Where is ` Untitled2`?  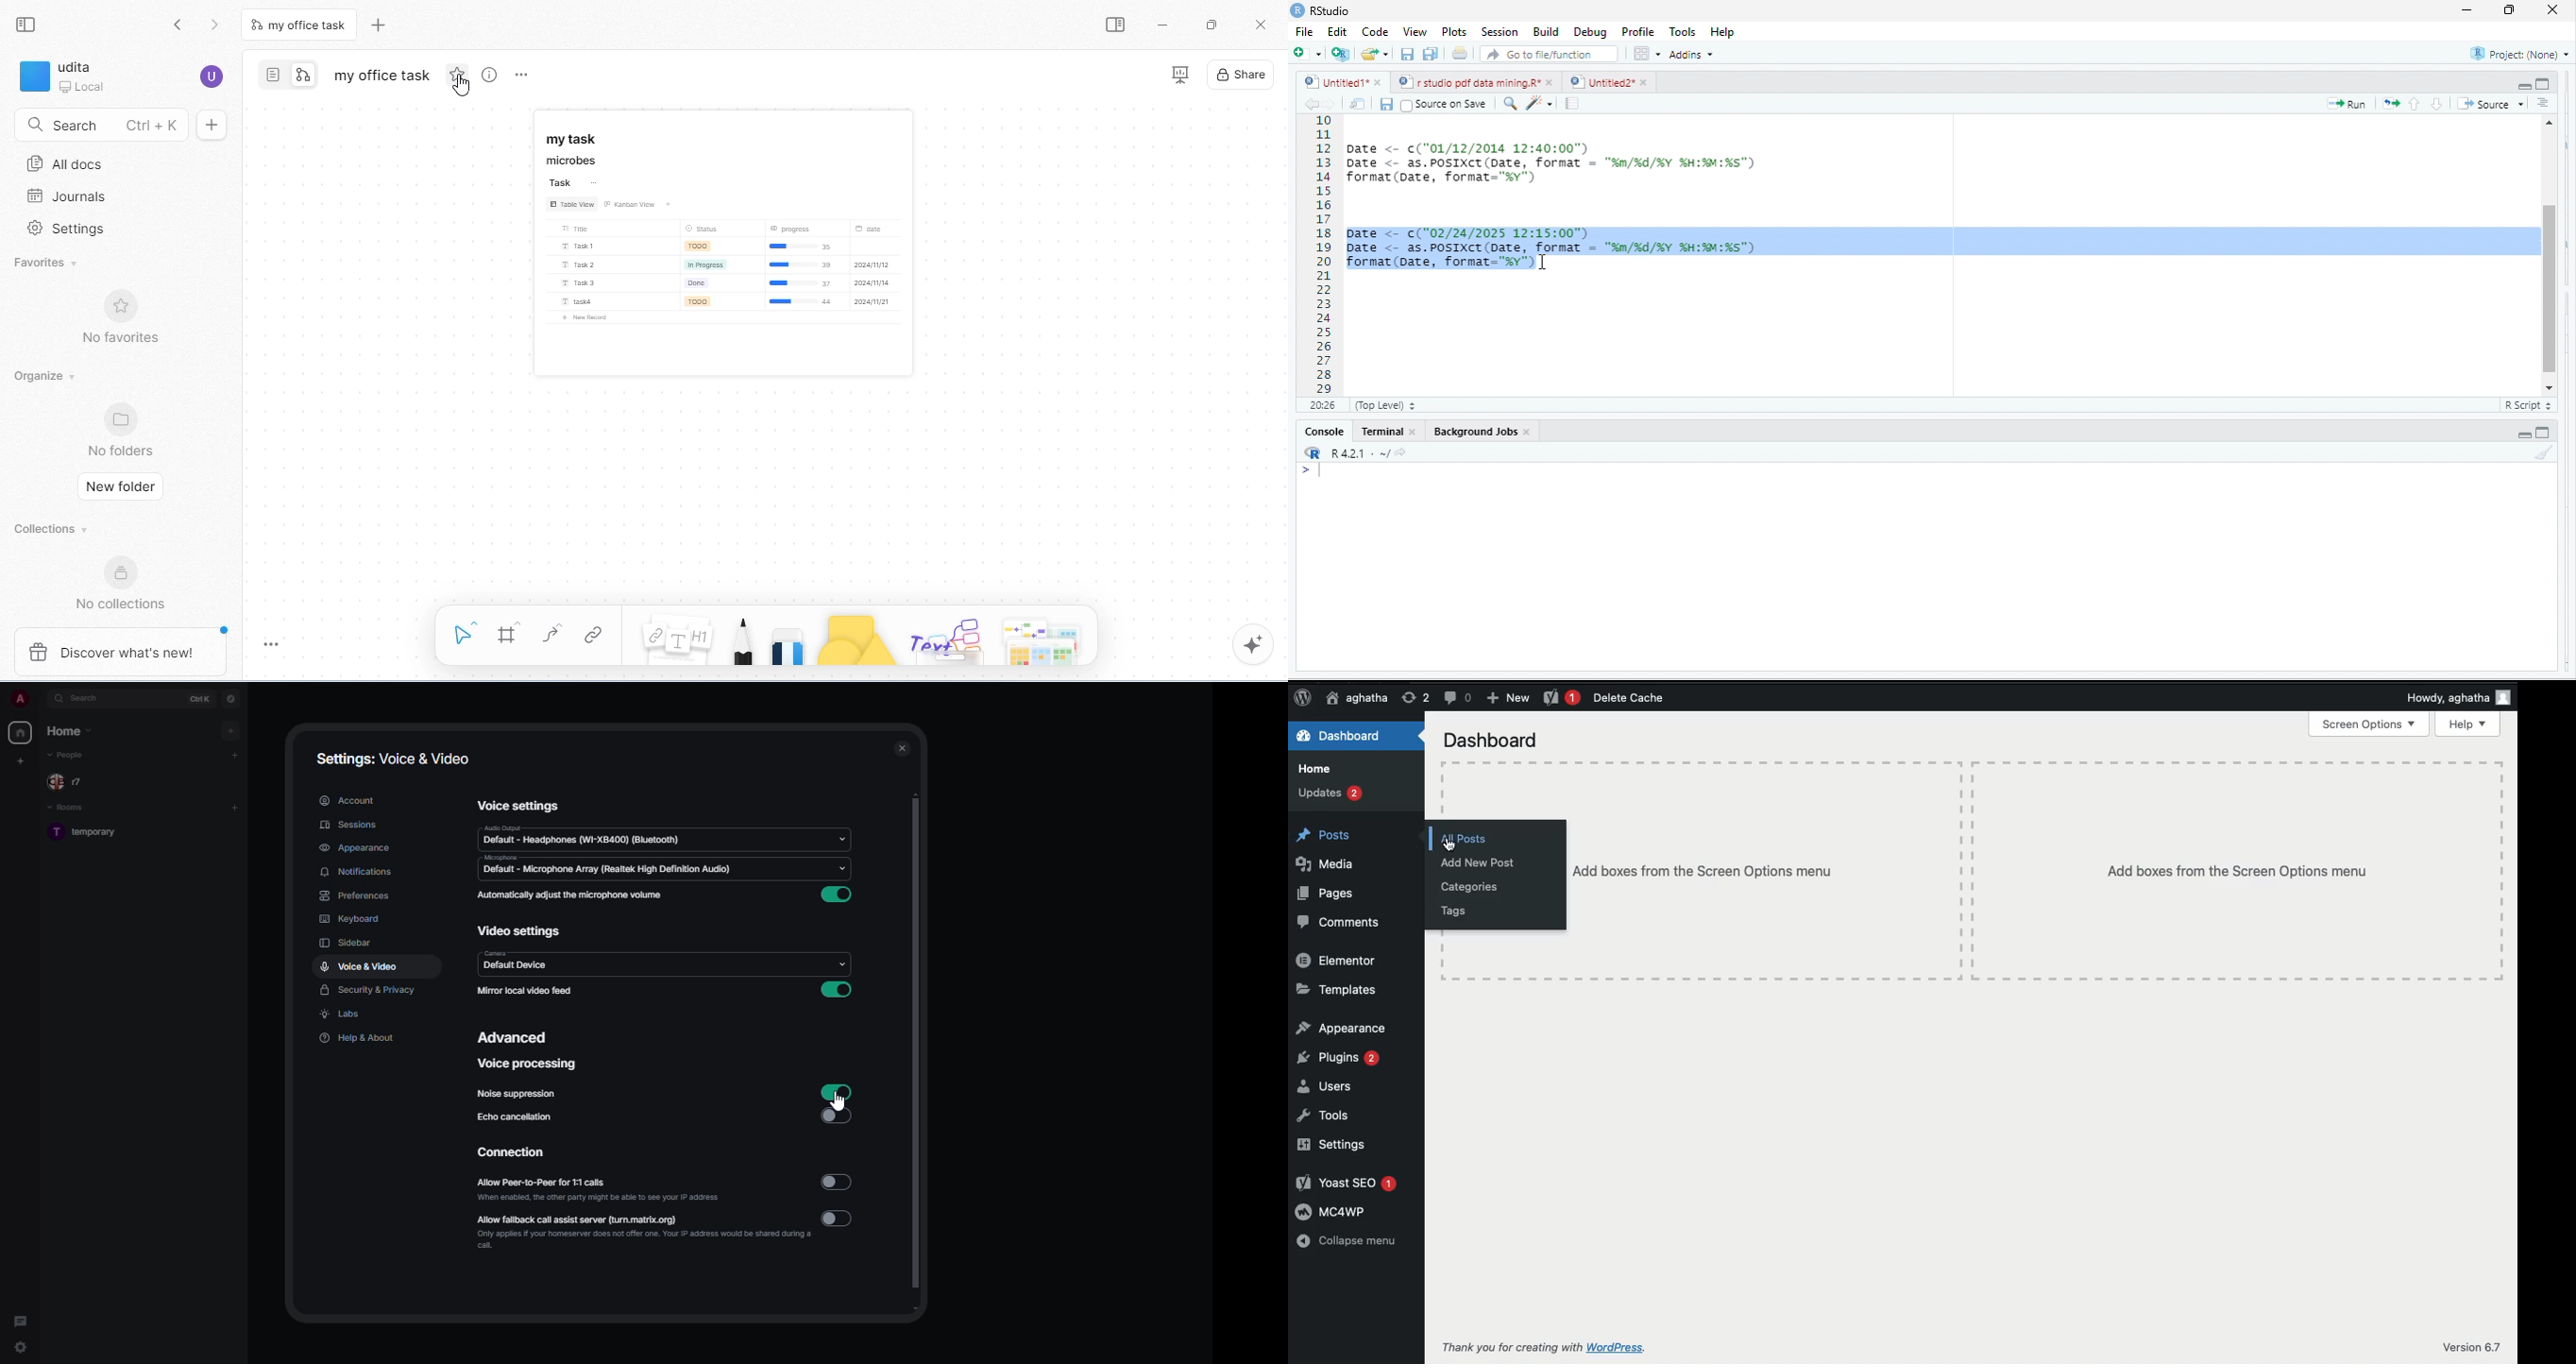  Untitled2 is located at coordinates (1601, 82).